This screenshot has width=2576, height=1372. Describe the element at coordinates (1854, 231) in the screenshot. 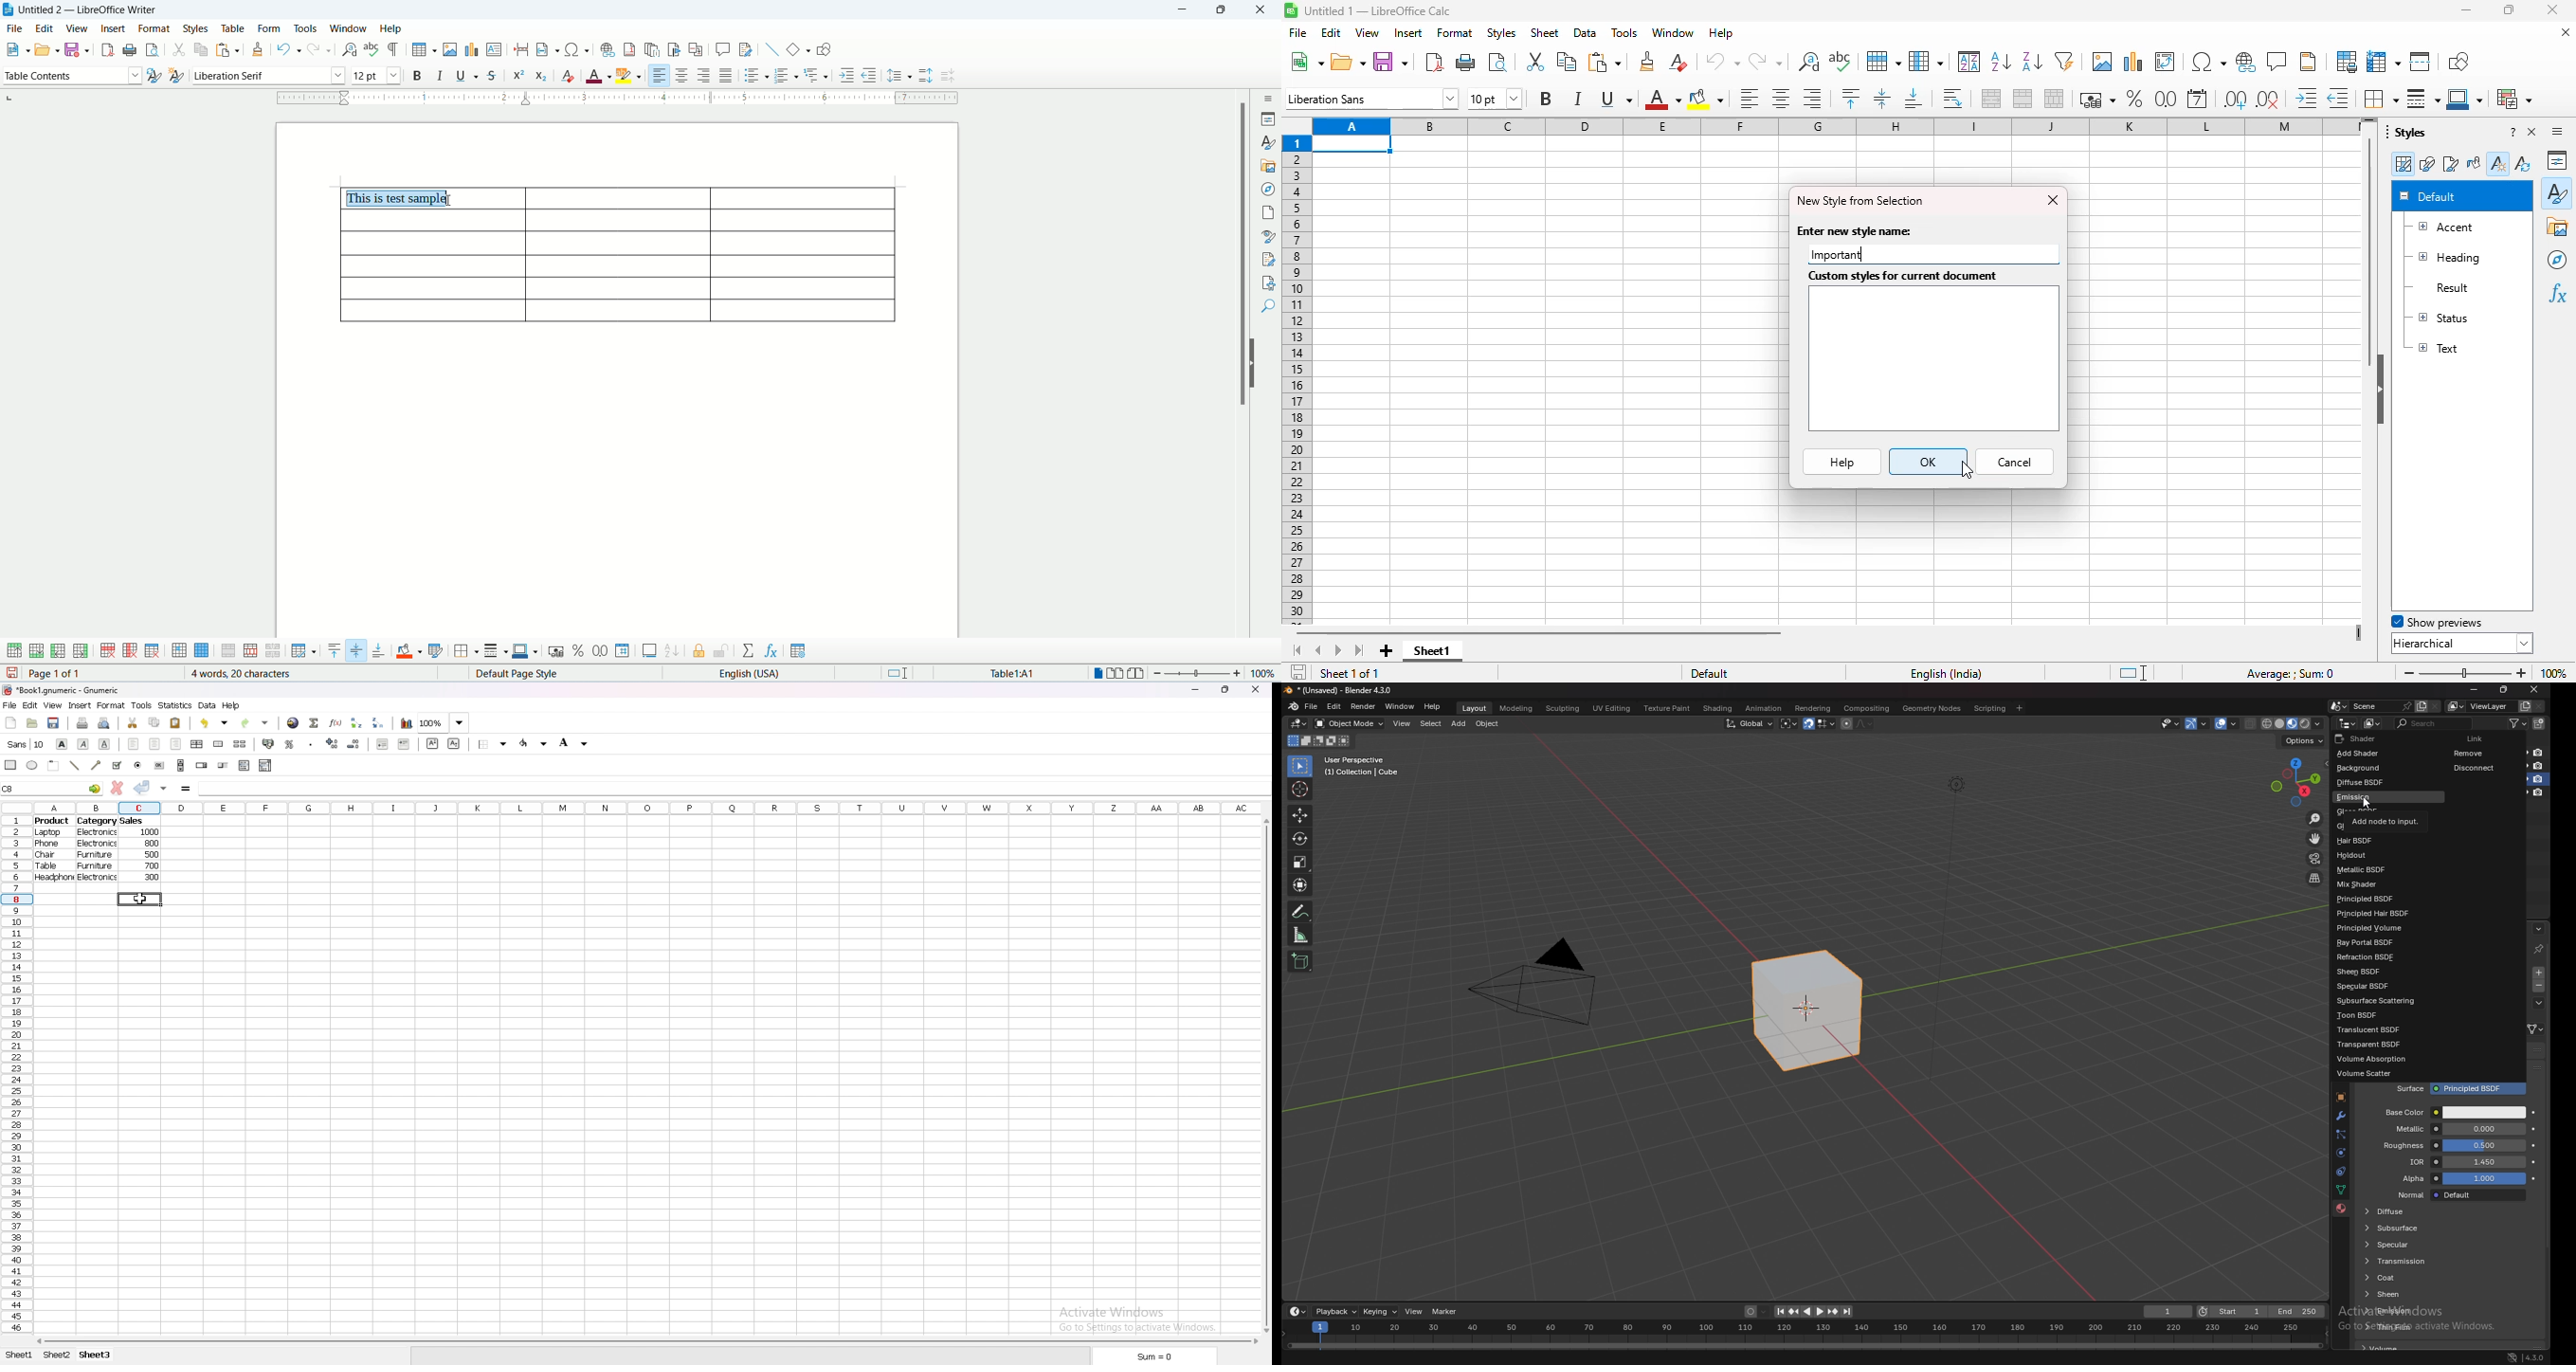

I see `enter new style name: ` at that location.